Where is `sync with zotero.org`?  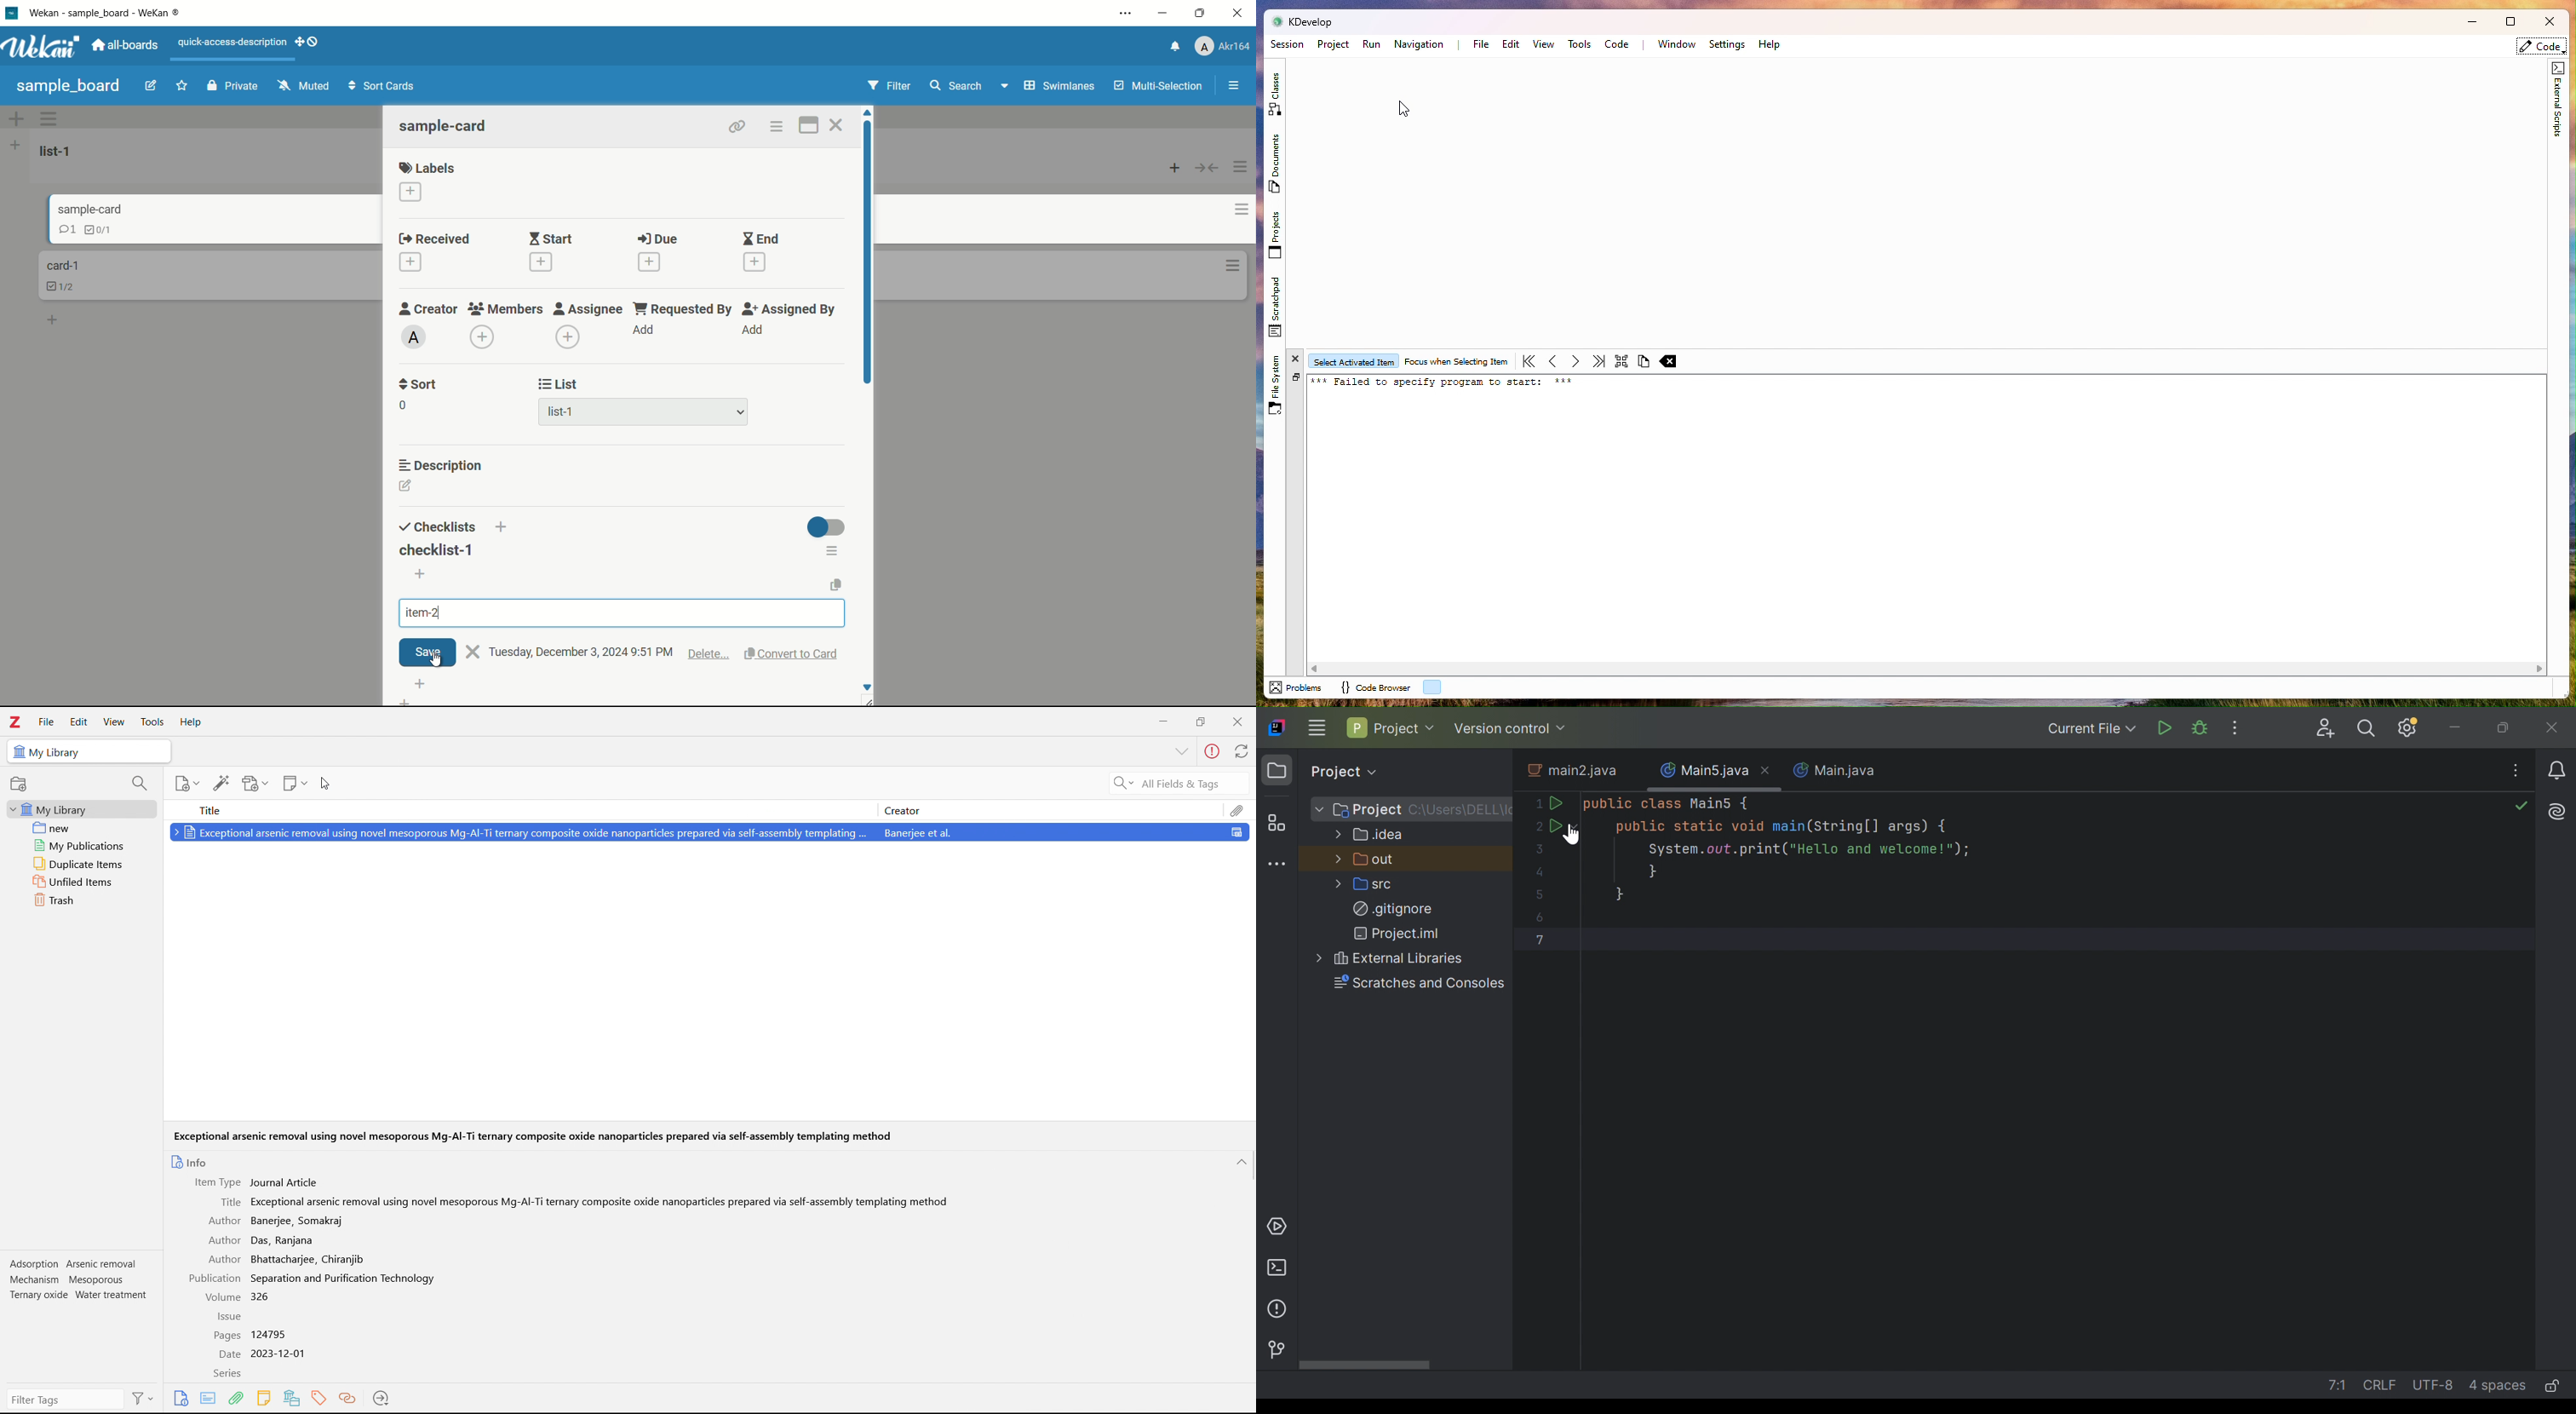 sync with zotero.org is located at coordinates (1243, 751).